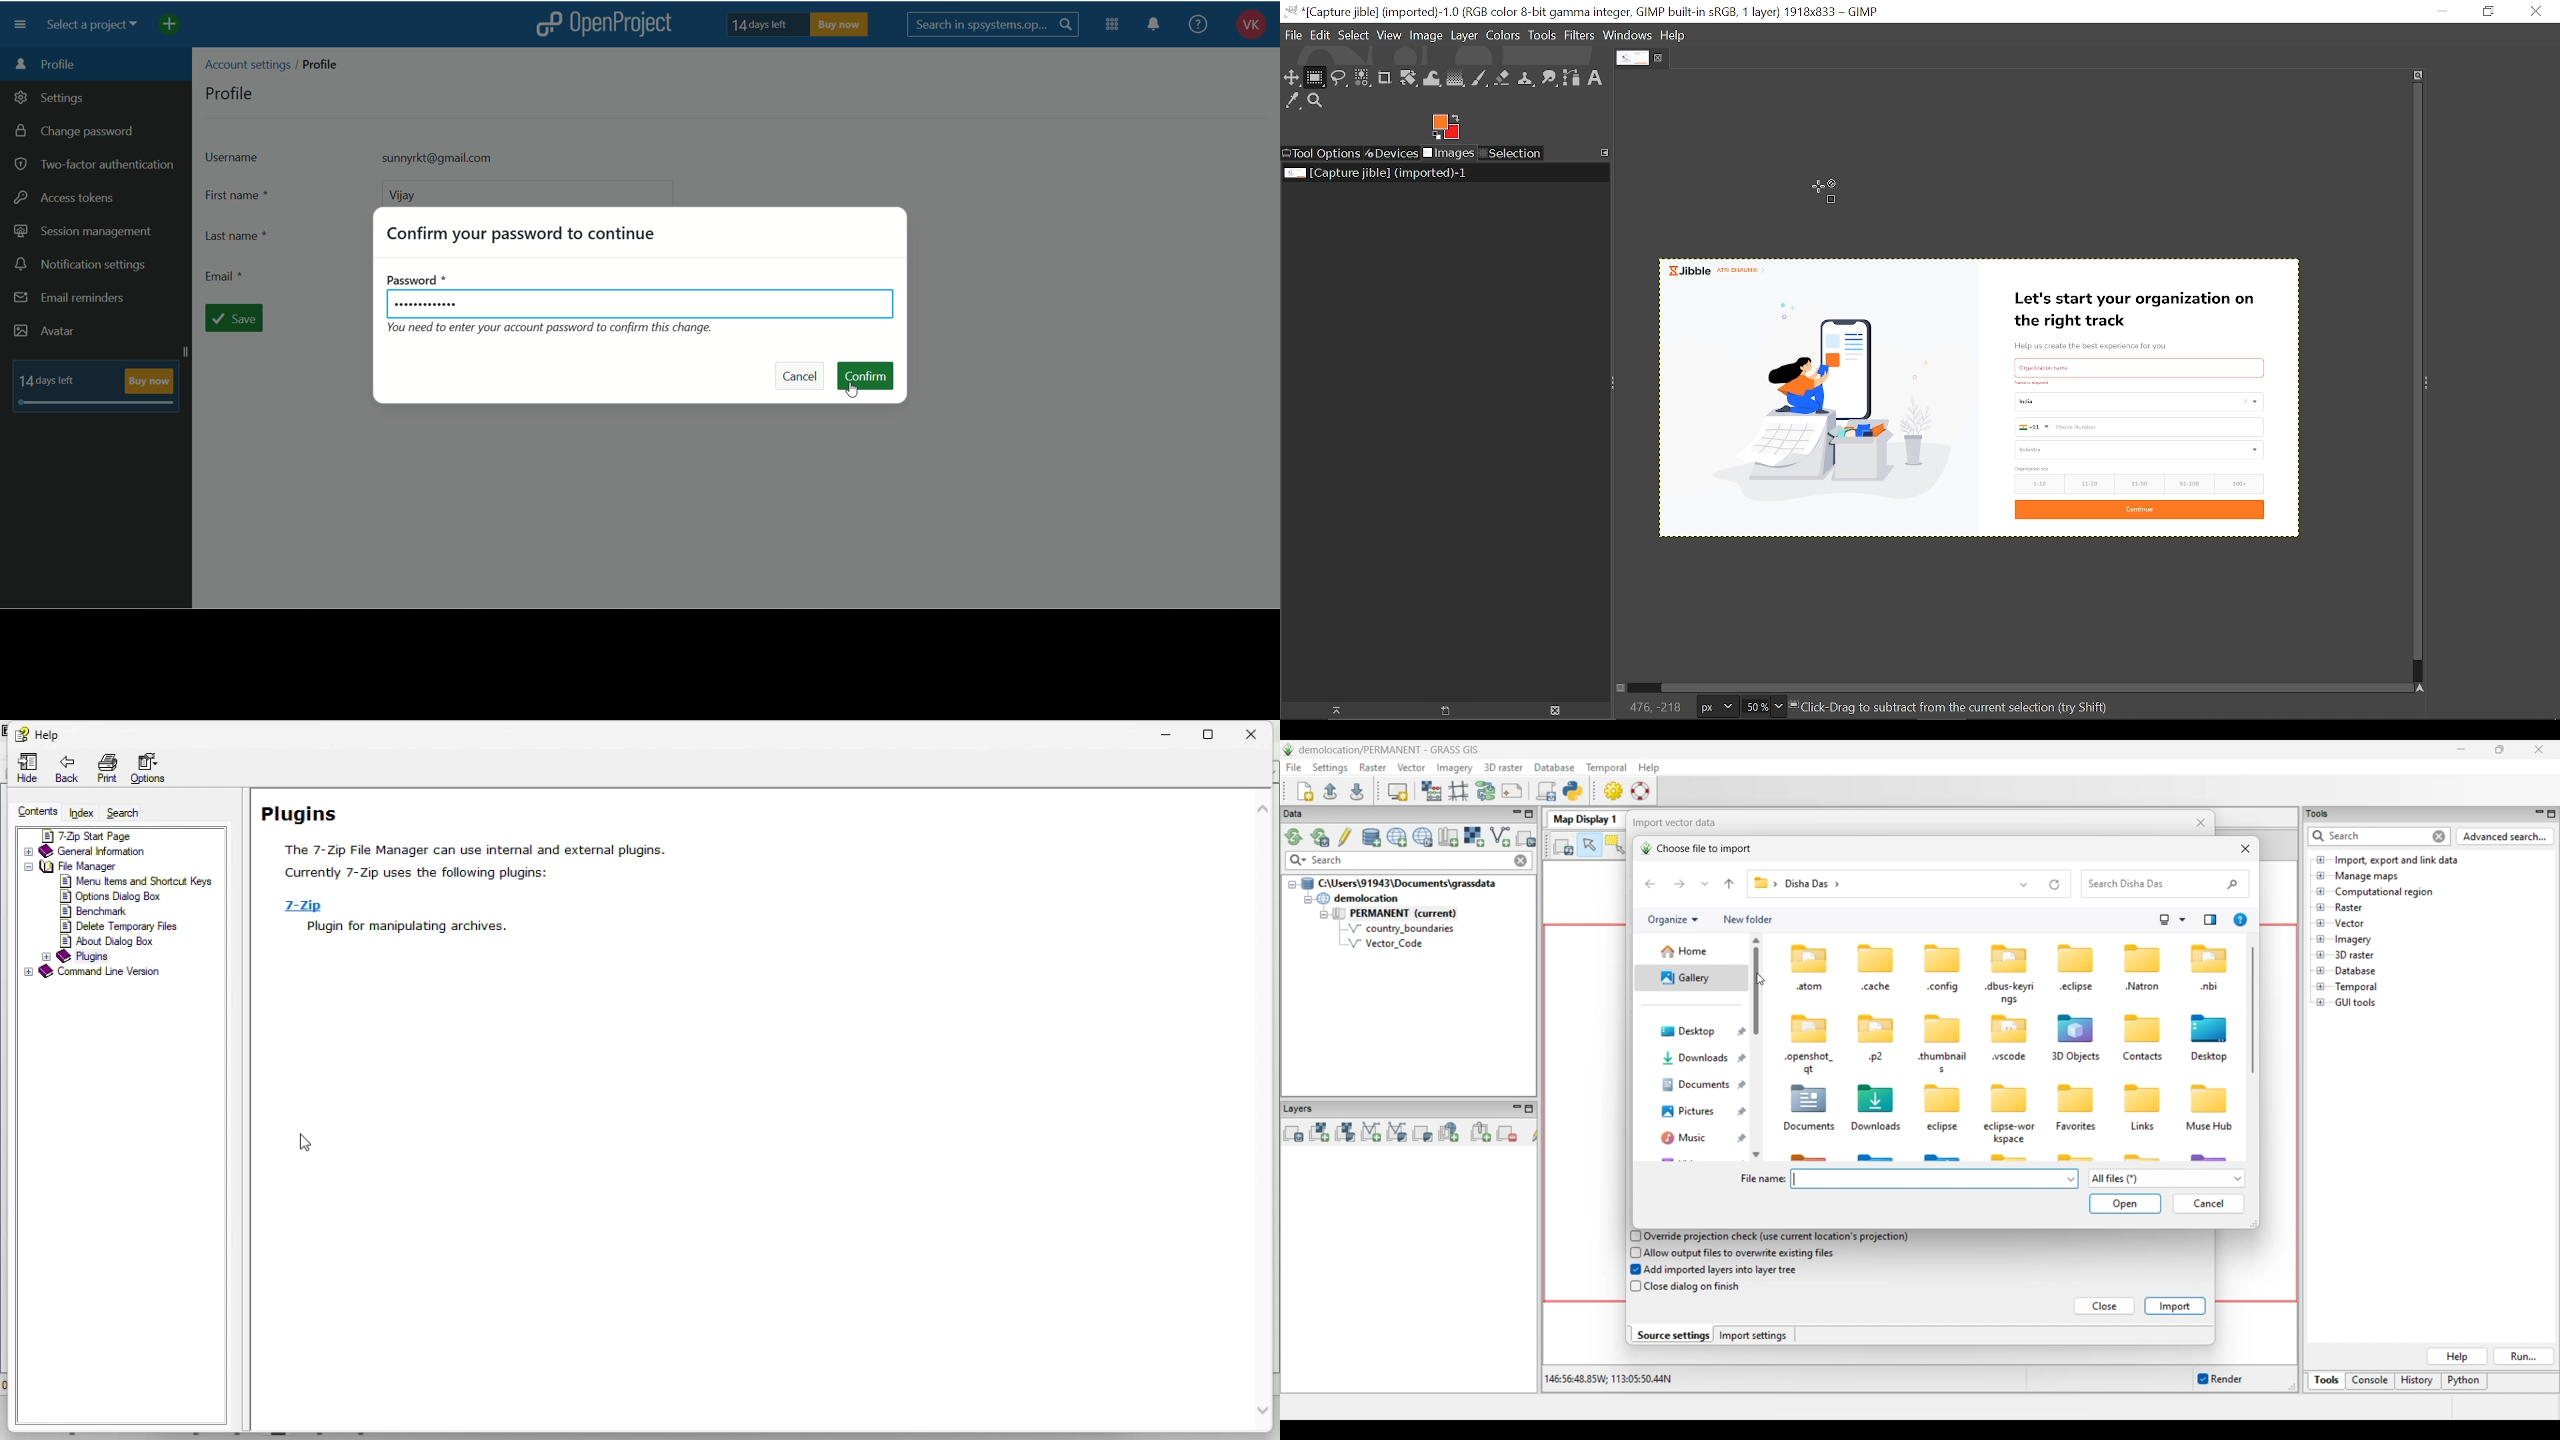  Describe the element at coordinates (799, 25) in the screenshot. I see `text` at that location.